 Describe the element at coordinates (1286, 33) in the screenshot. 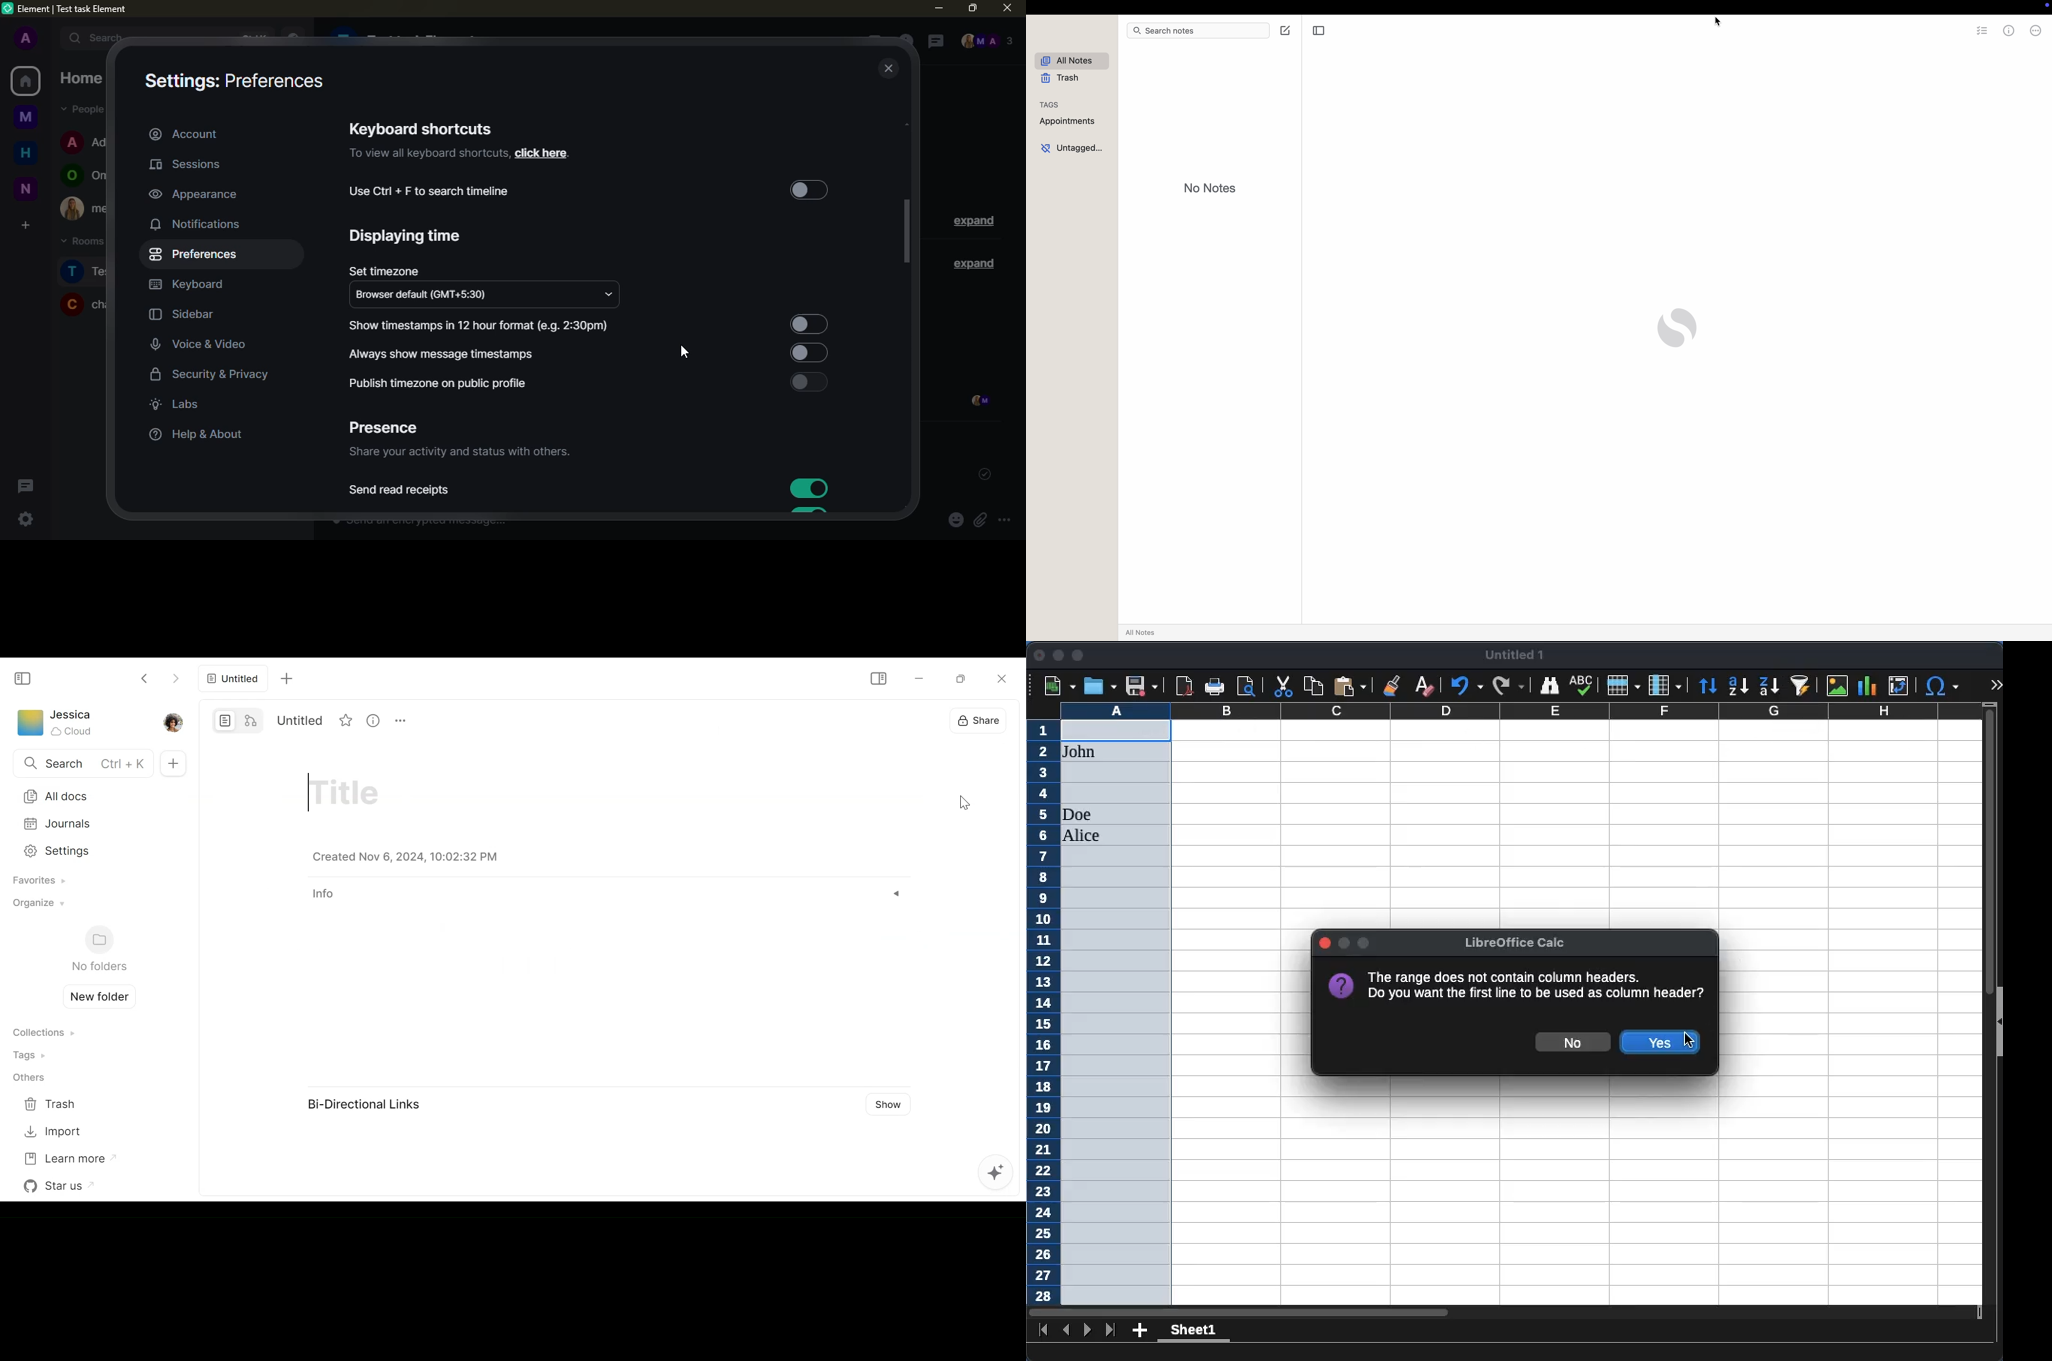

I see `create note` at that location.